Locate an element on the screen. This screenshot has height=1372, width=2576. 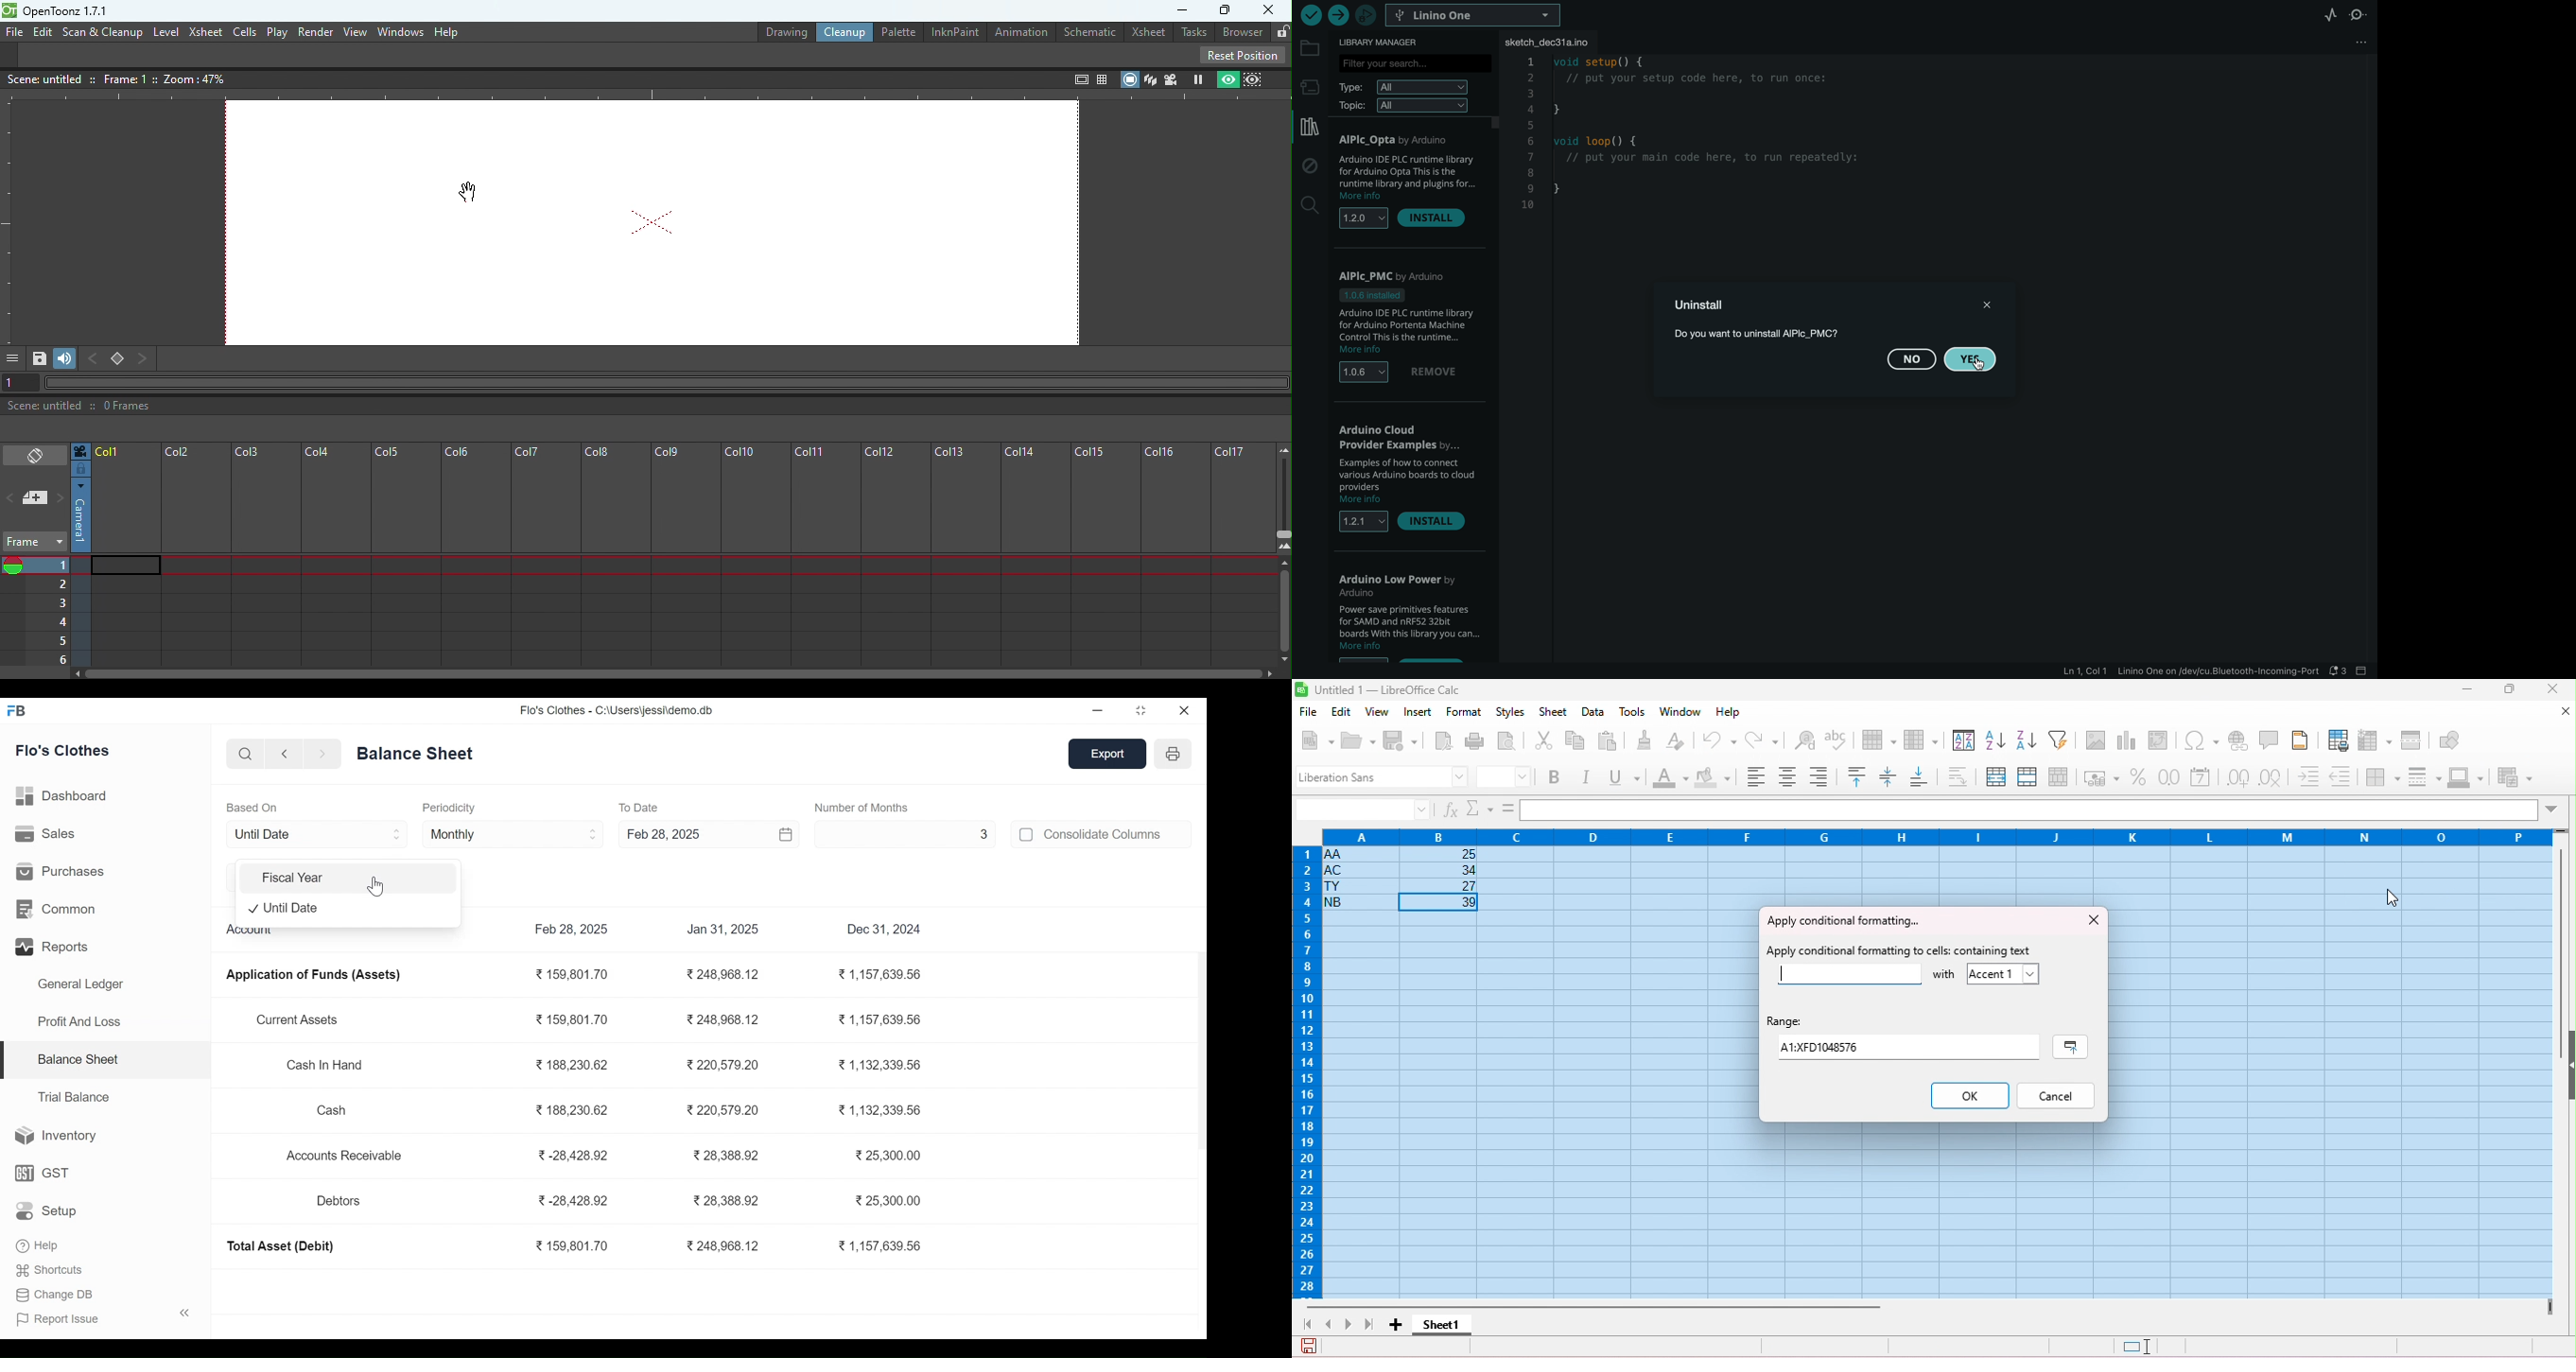
Total Asset (Debit) is located at coordinates (281, 1247).